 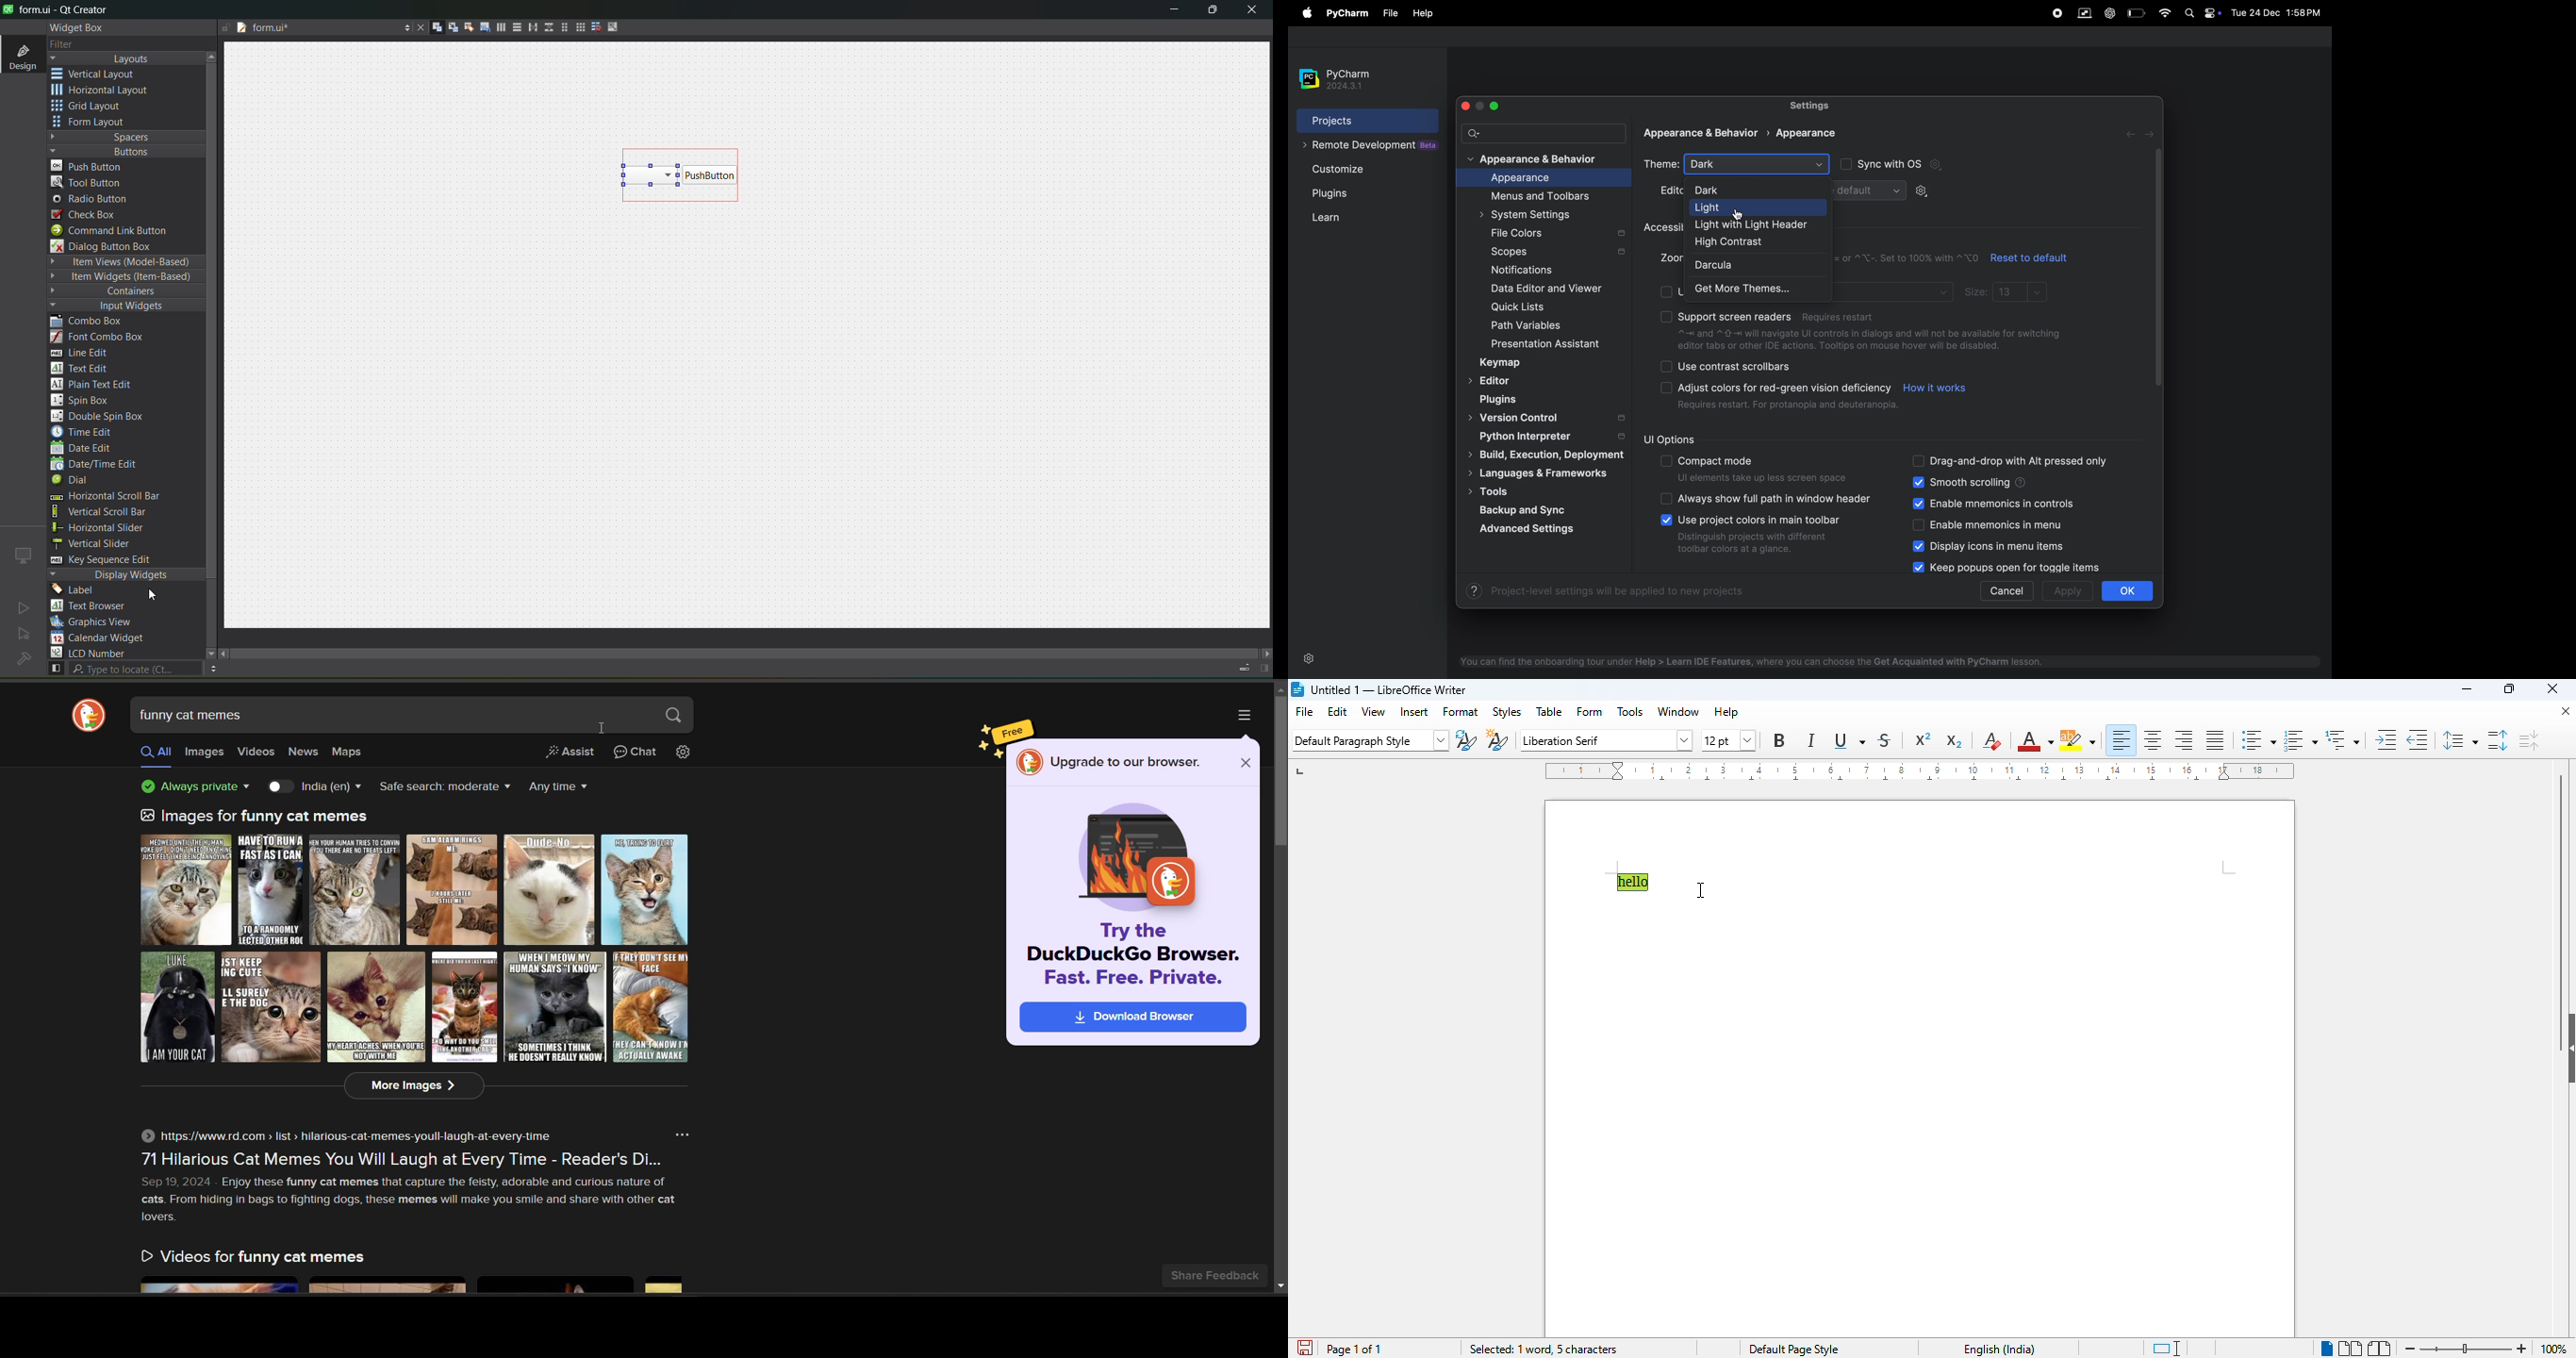 I want to click on backup and sync, so click(x=1528, y=509).